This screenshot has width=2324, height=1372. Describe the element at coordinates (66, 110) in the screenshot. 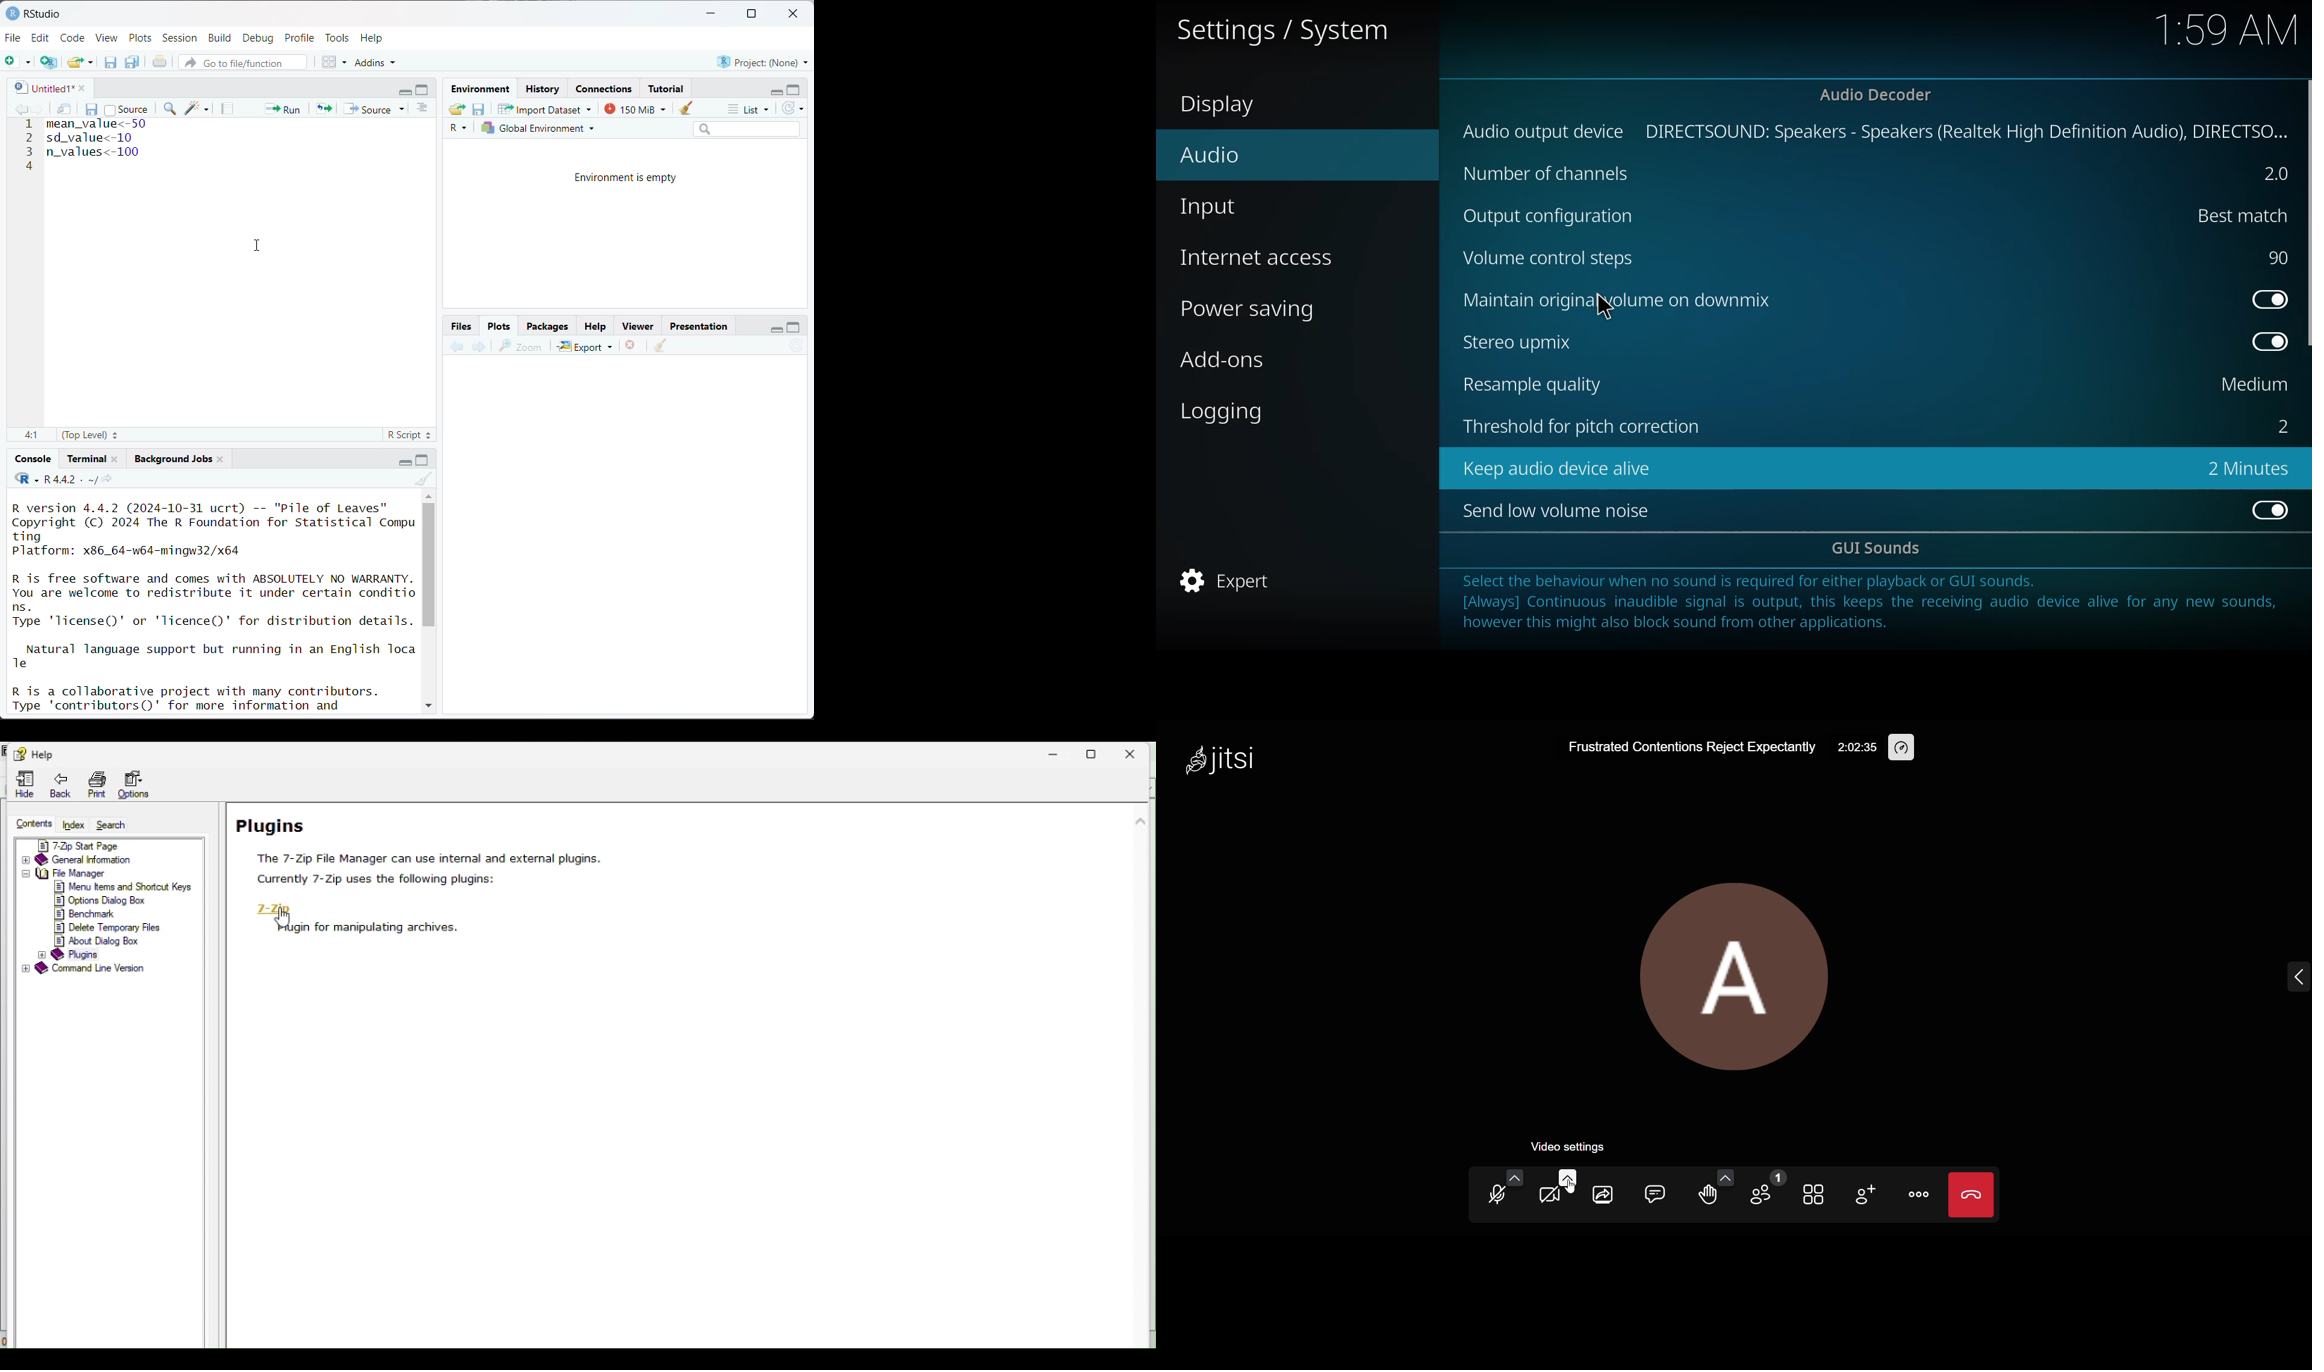

I see `show in new window` at that location.